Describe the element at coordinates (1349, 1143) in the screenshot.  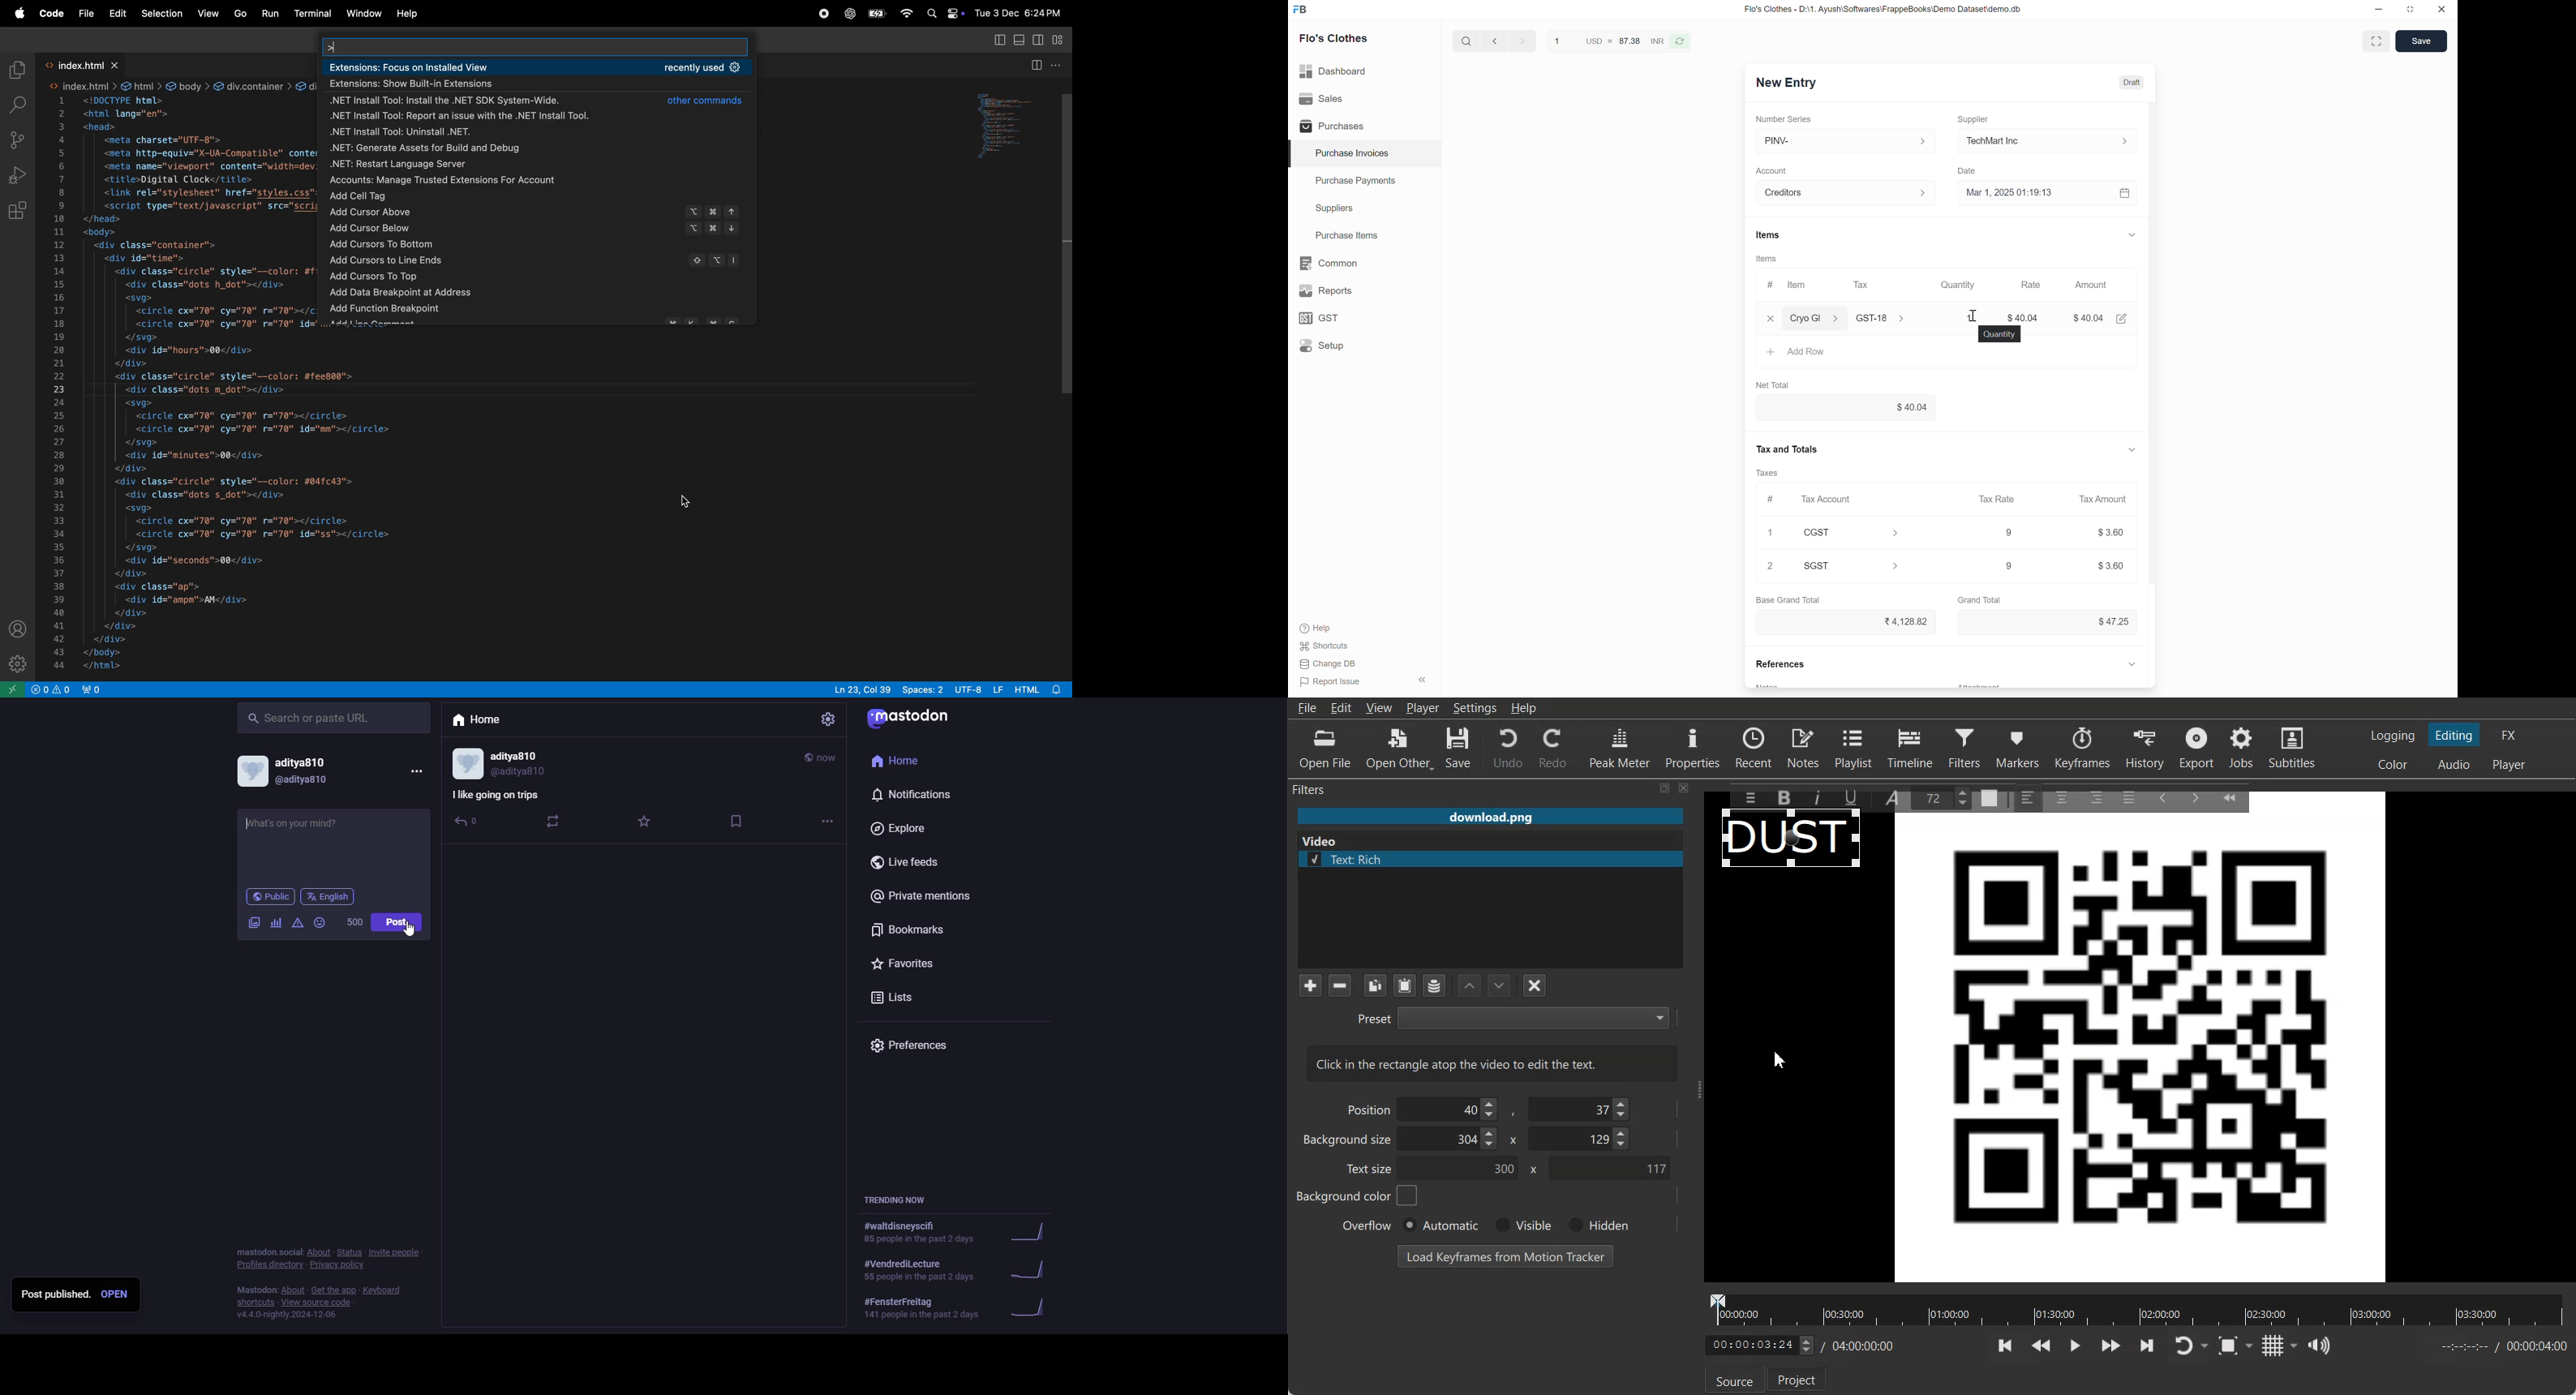
I see `Background size` at that location.